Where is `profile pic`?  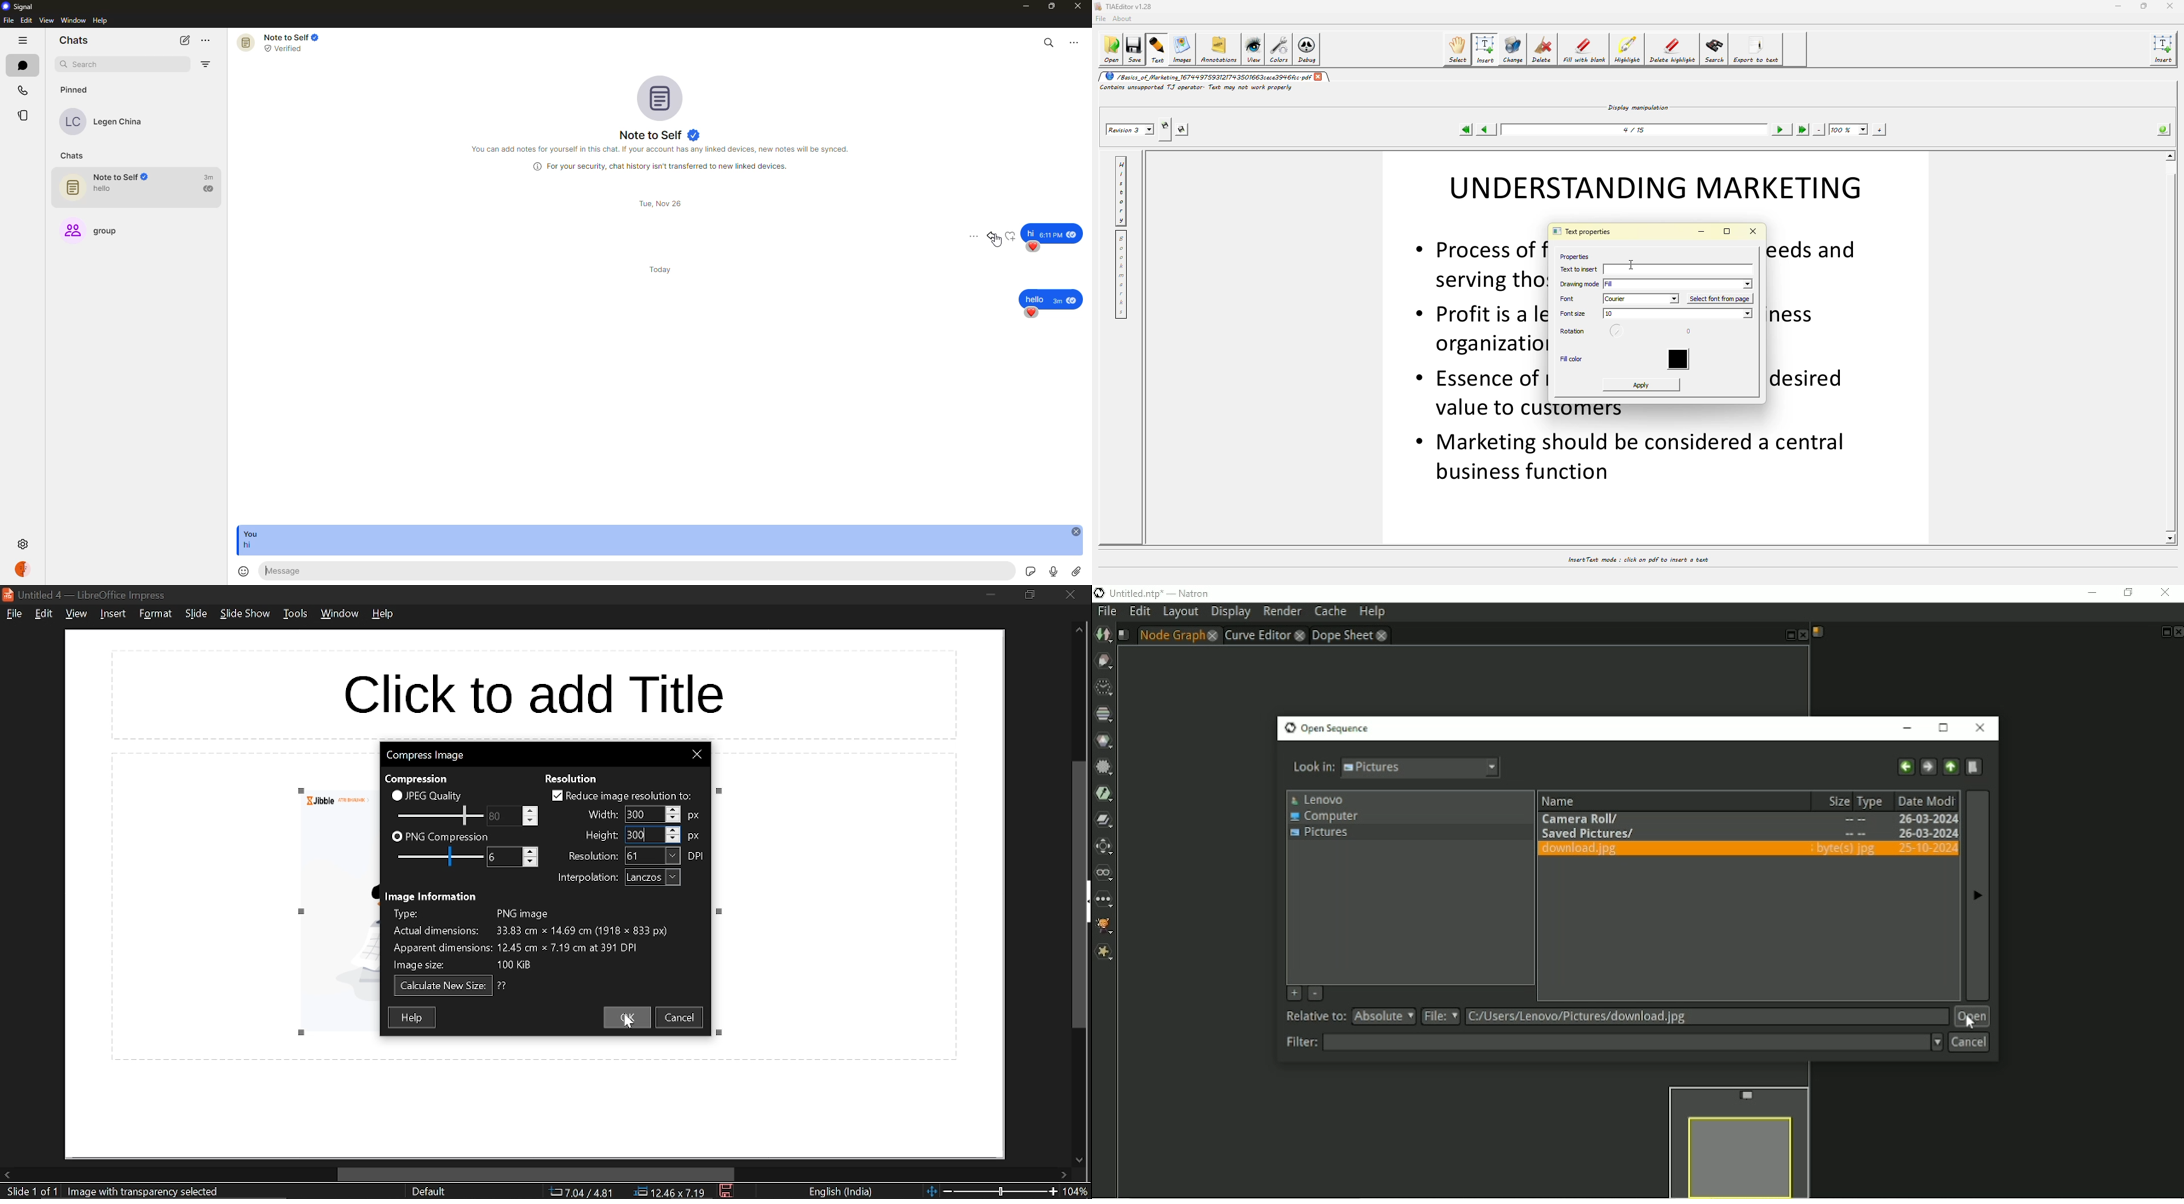 profile pic is located at coordinates (659, 95).